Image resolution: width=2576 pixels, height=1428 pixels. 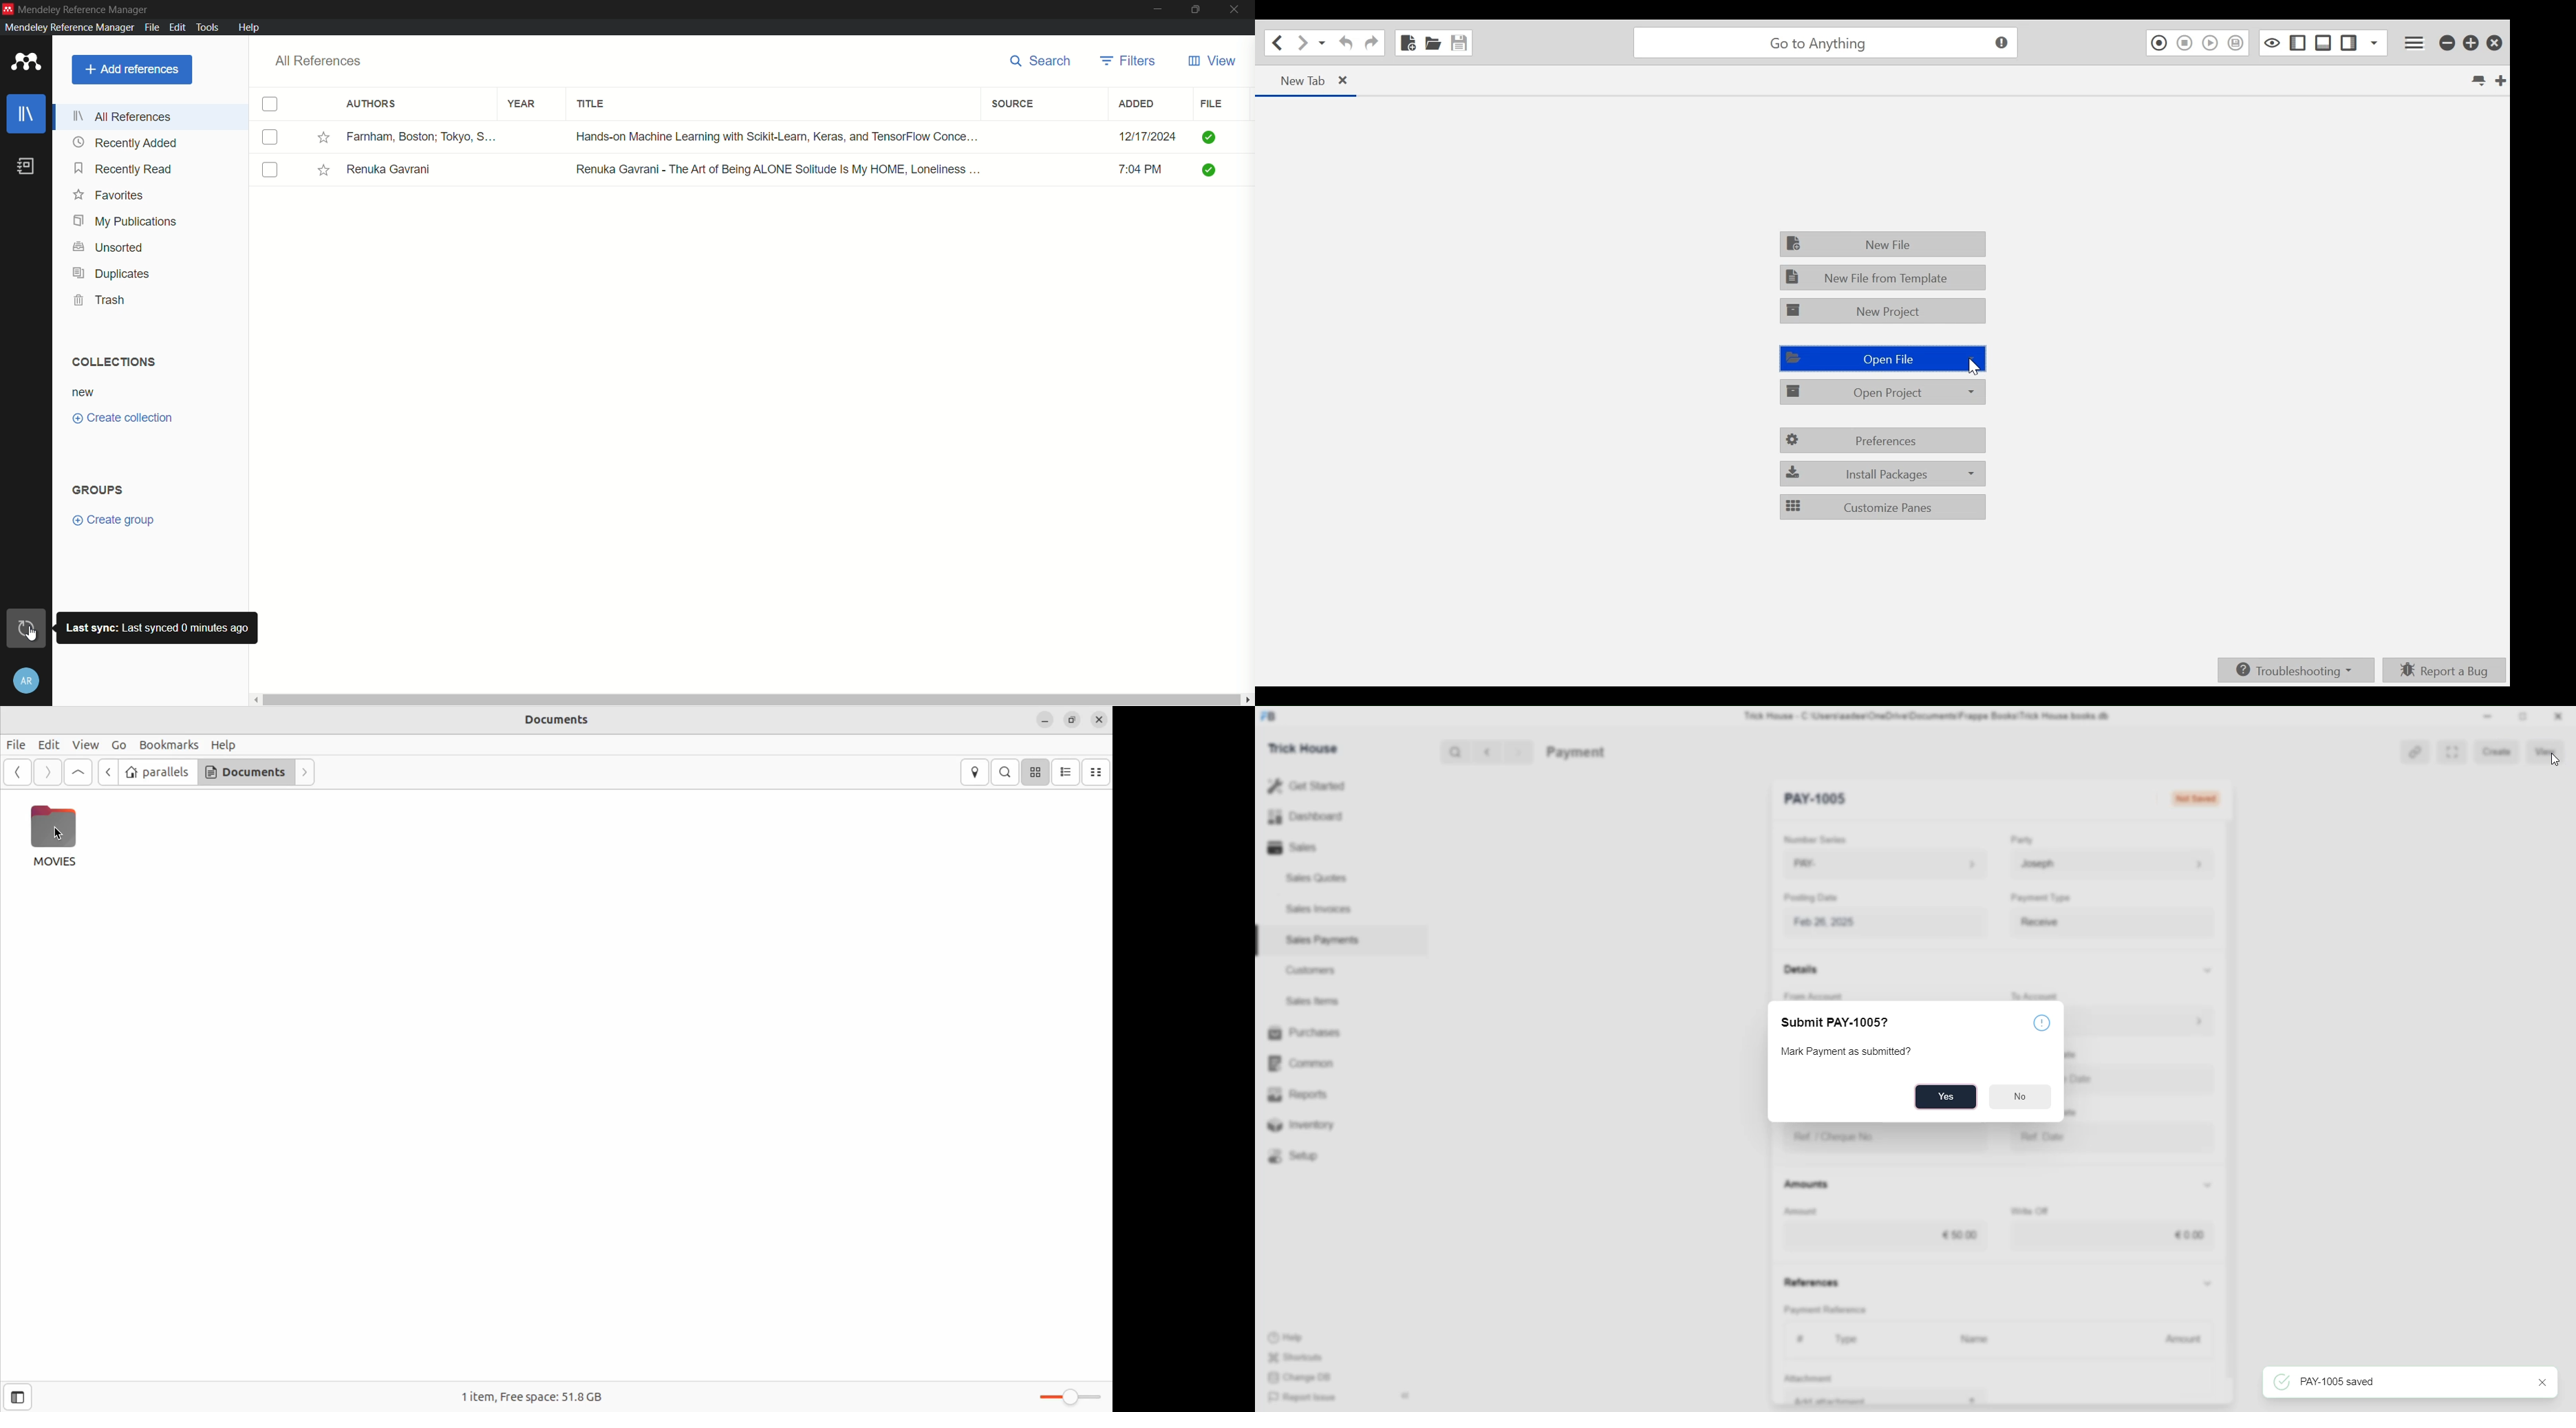 What do you see at coordinates (36, 634) in the screenshot?
I see `cursor` at bounding box center [36, 634].